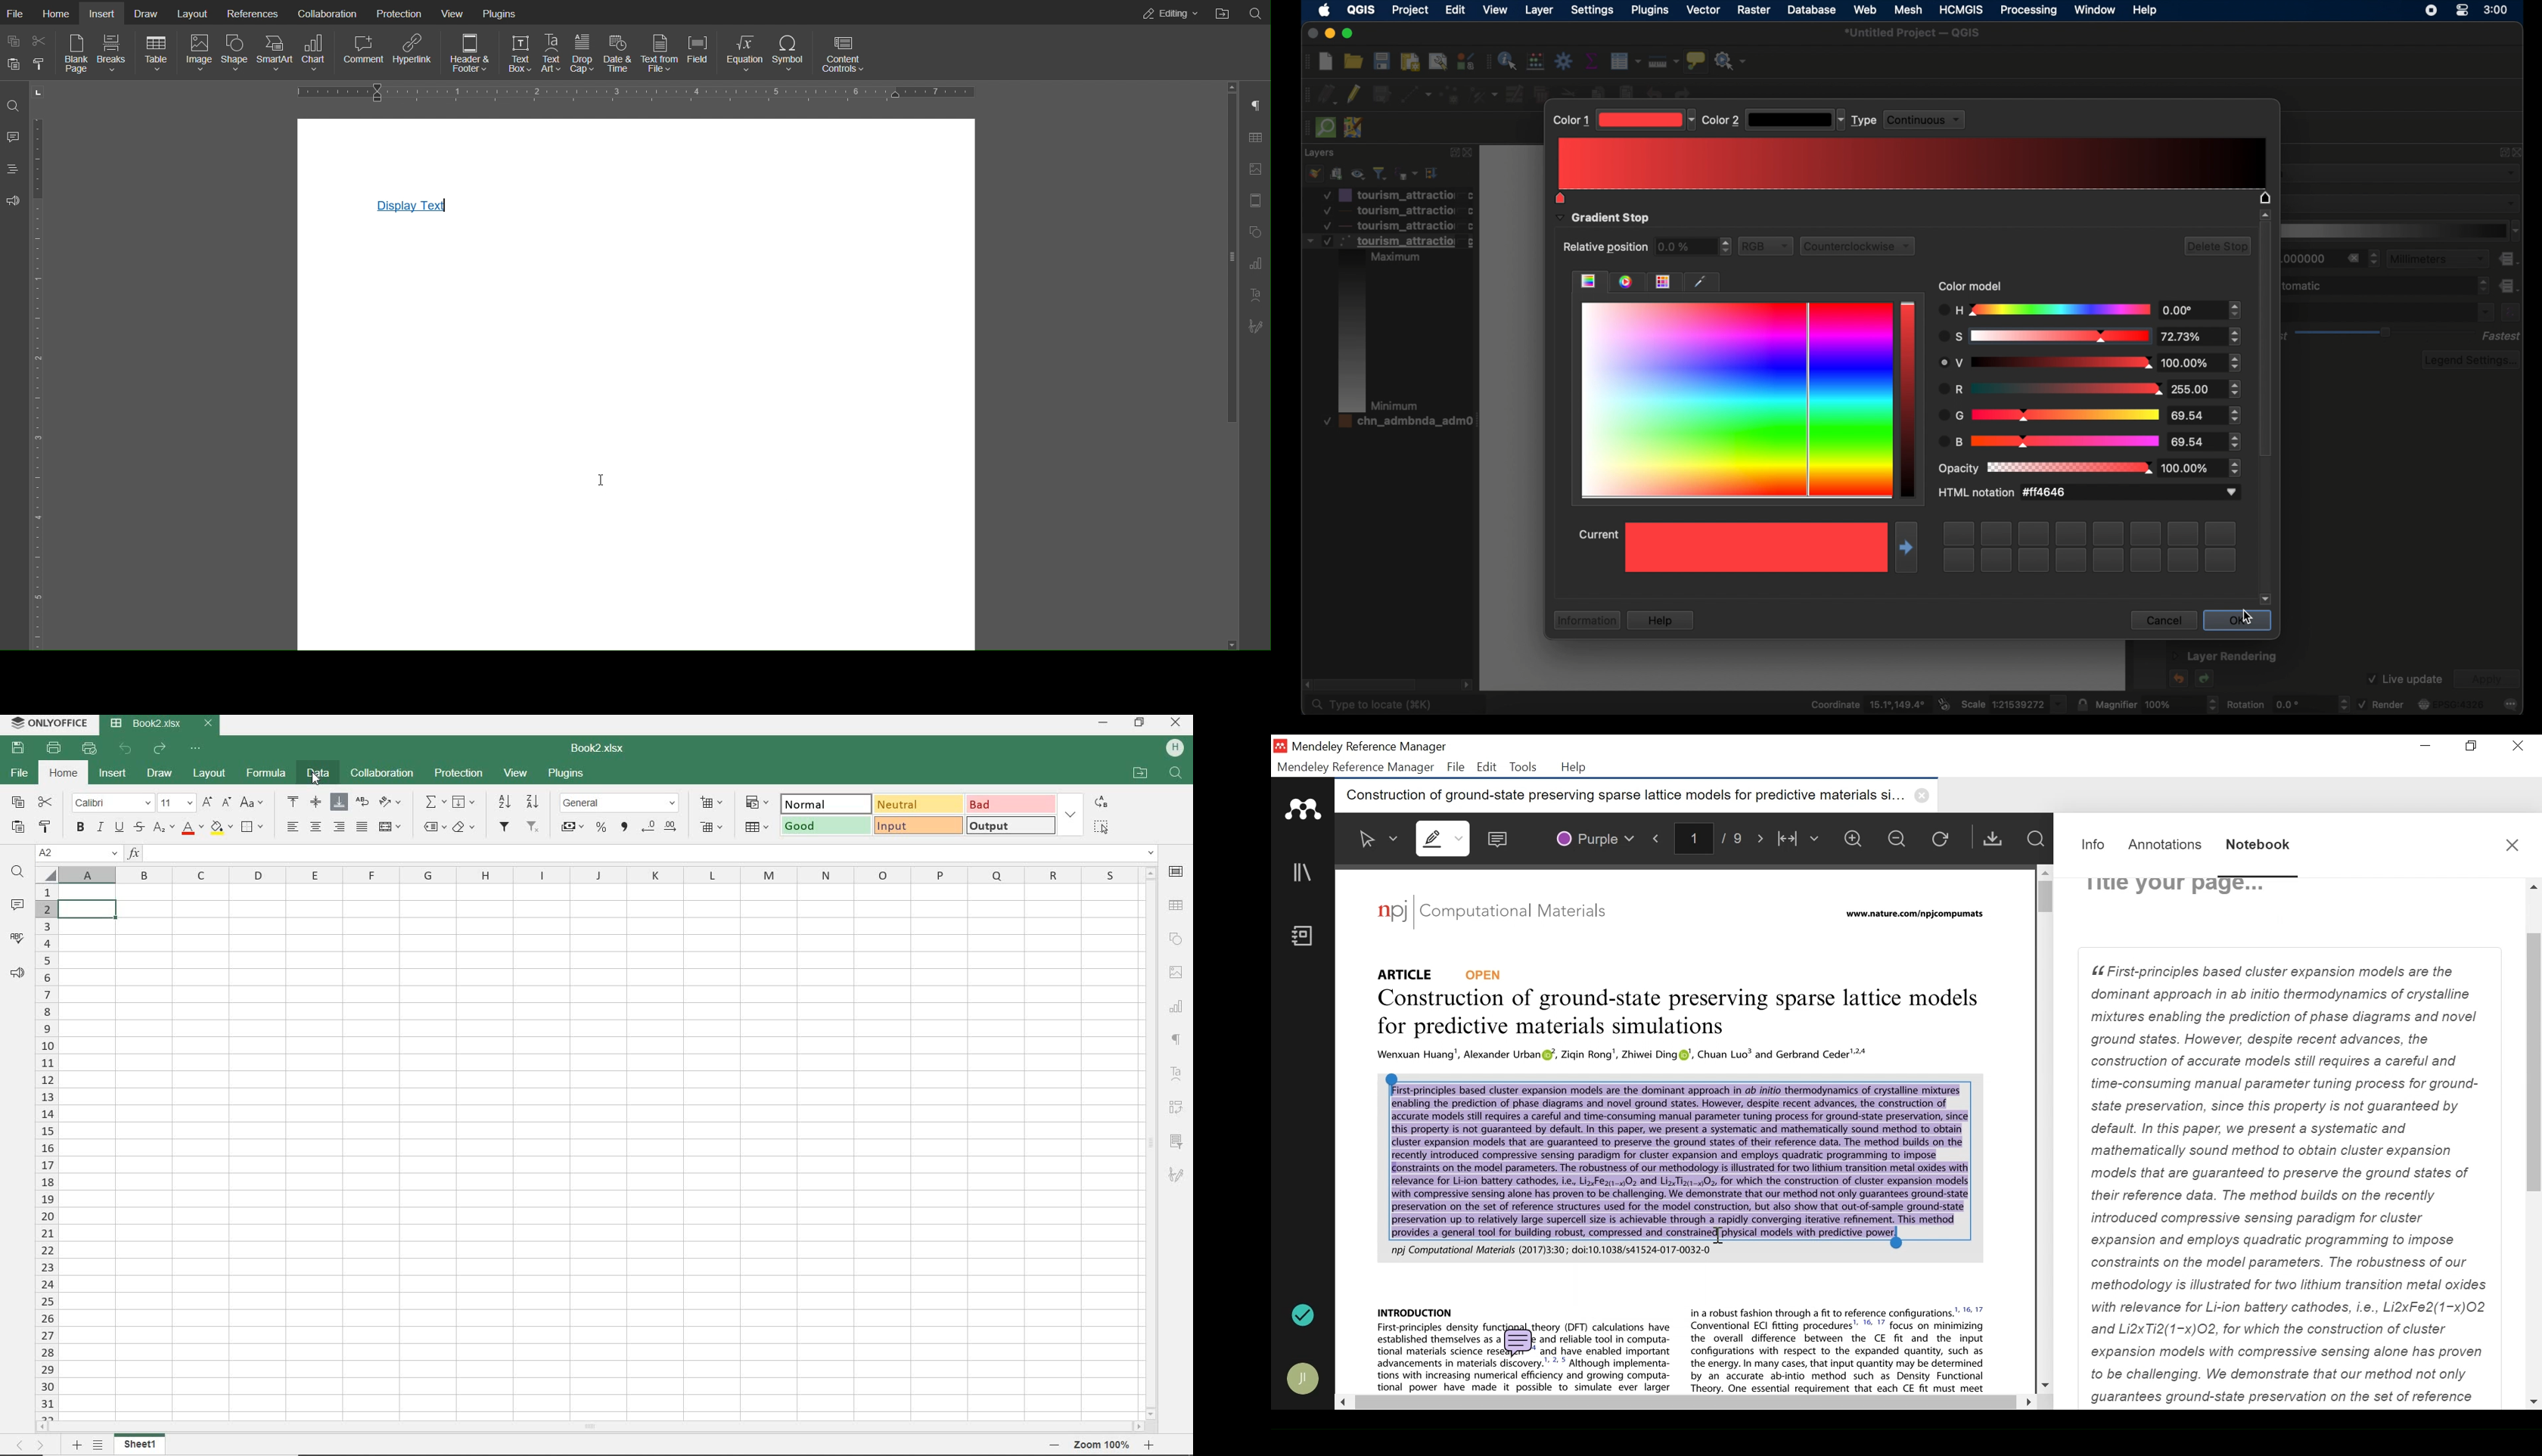 This screenshot has height=1456, width=2548. What do you see at coordinates (316, 778) in the screenshot?
I see `CURSOR` at bounding box center [316, 778].